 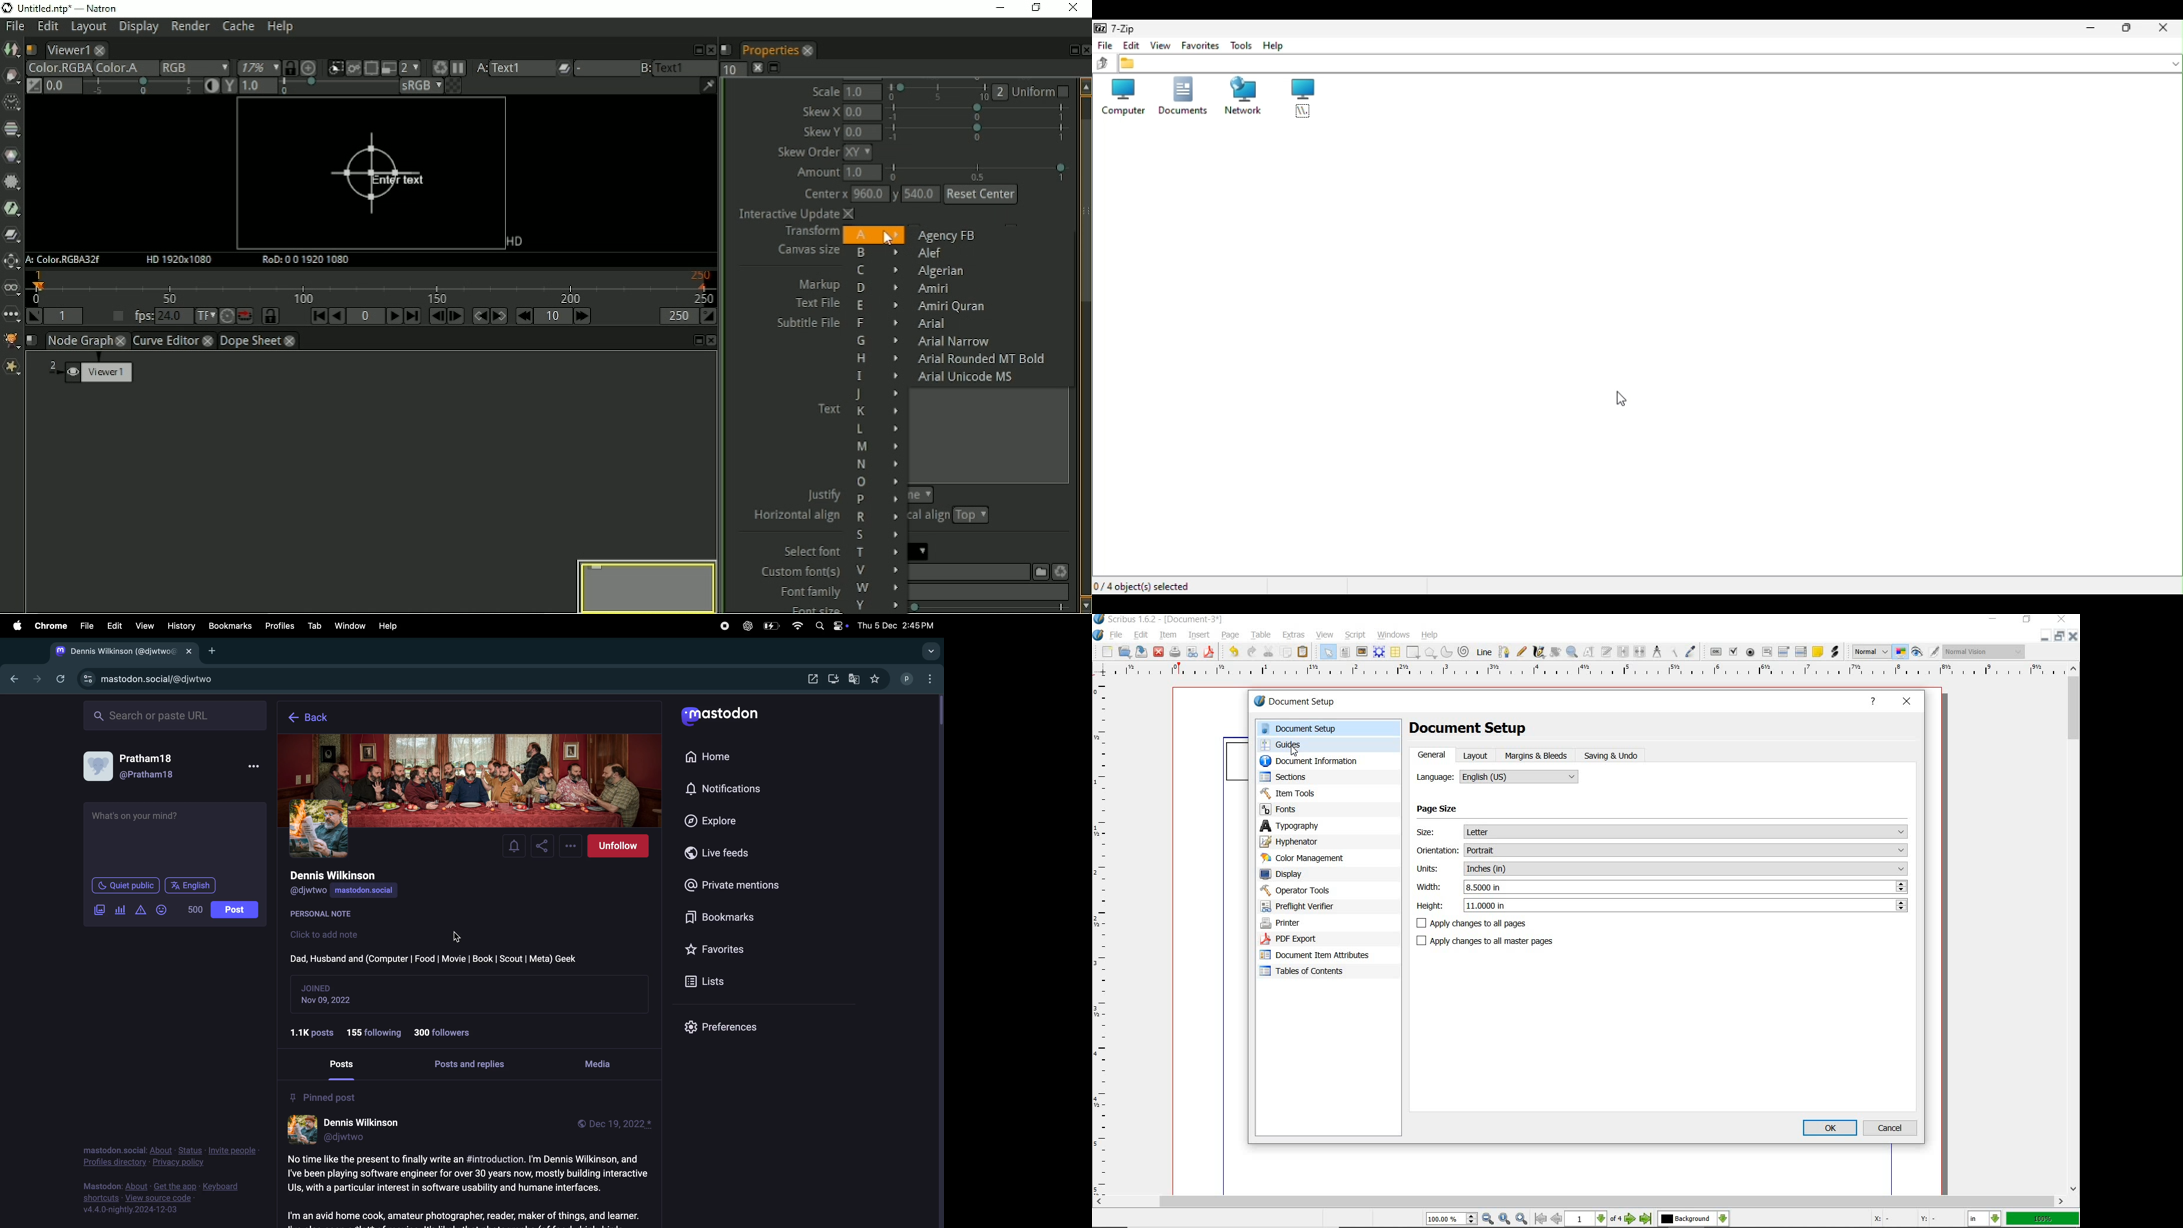 I want to click on redo, so click(x=1251, y=652).